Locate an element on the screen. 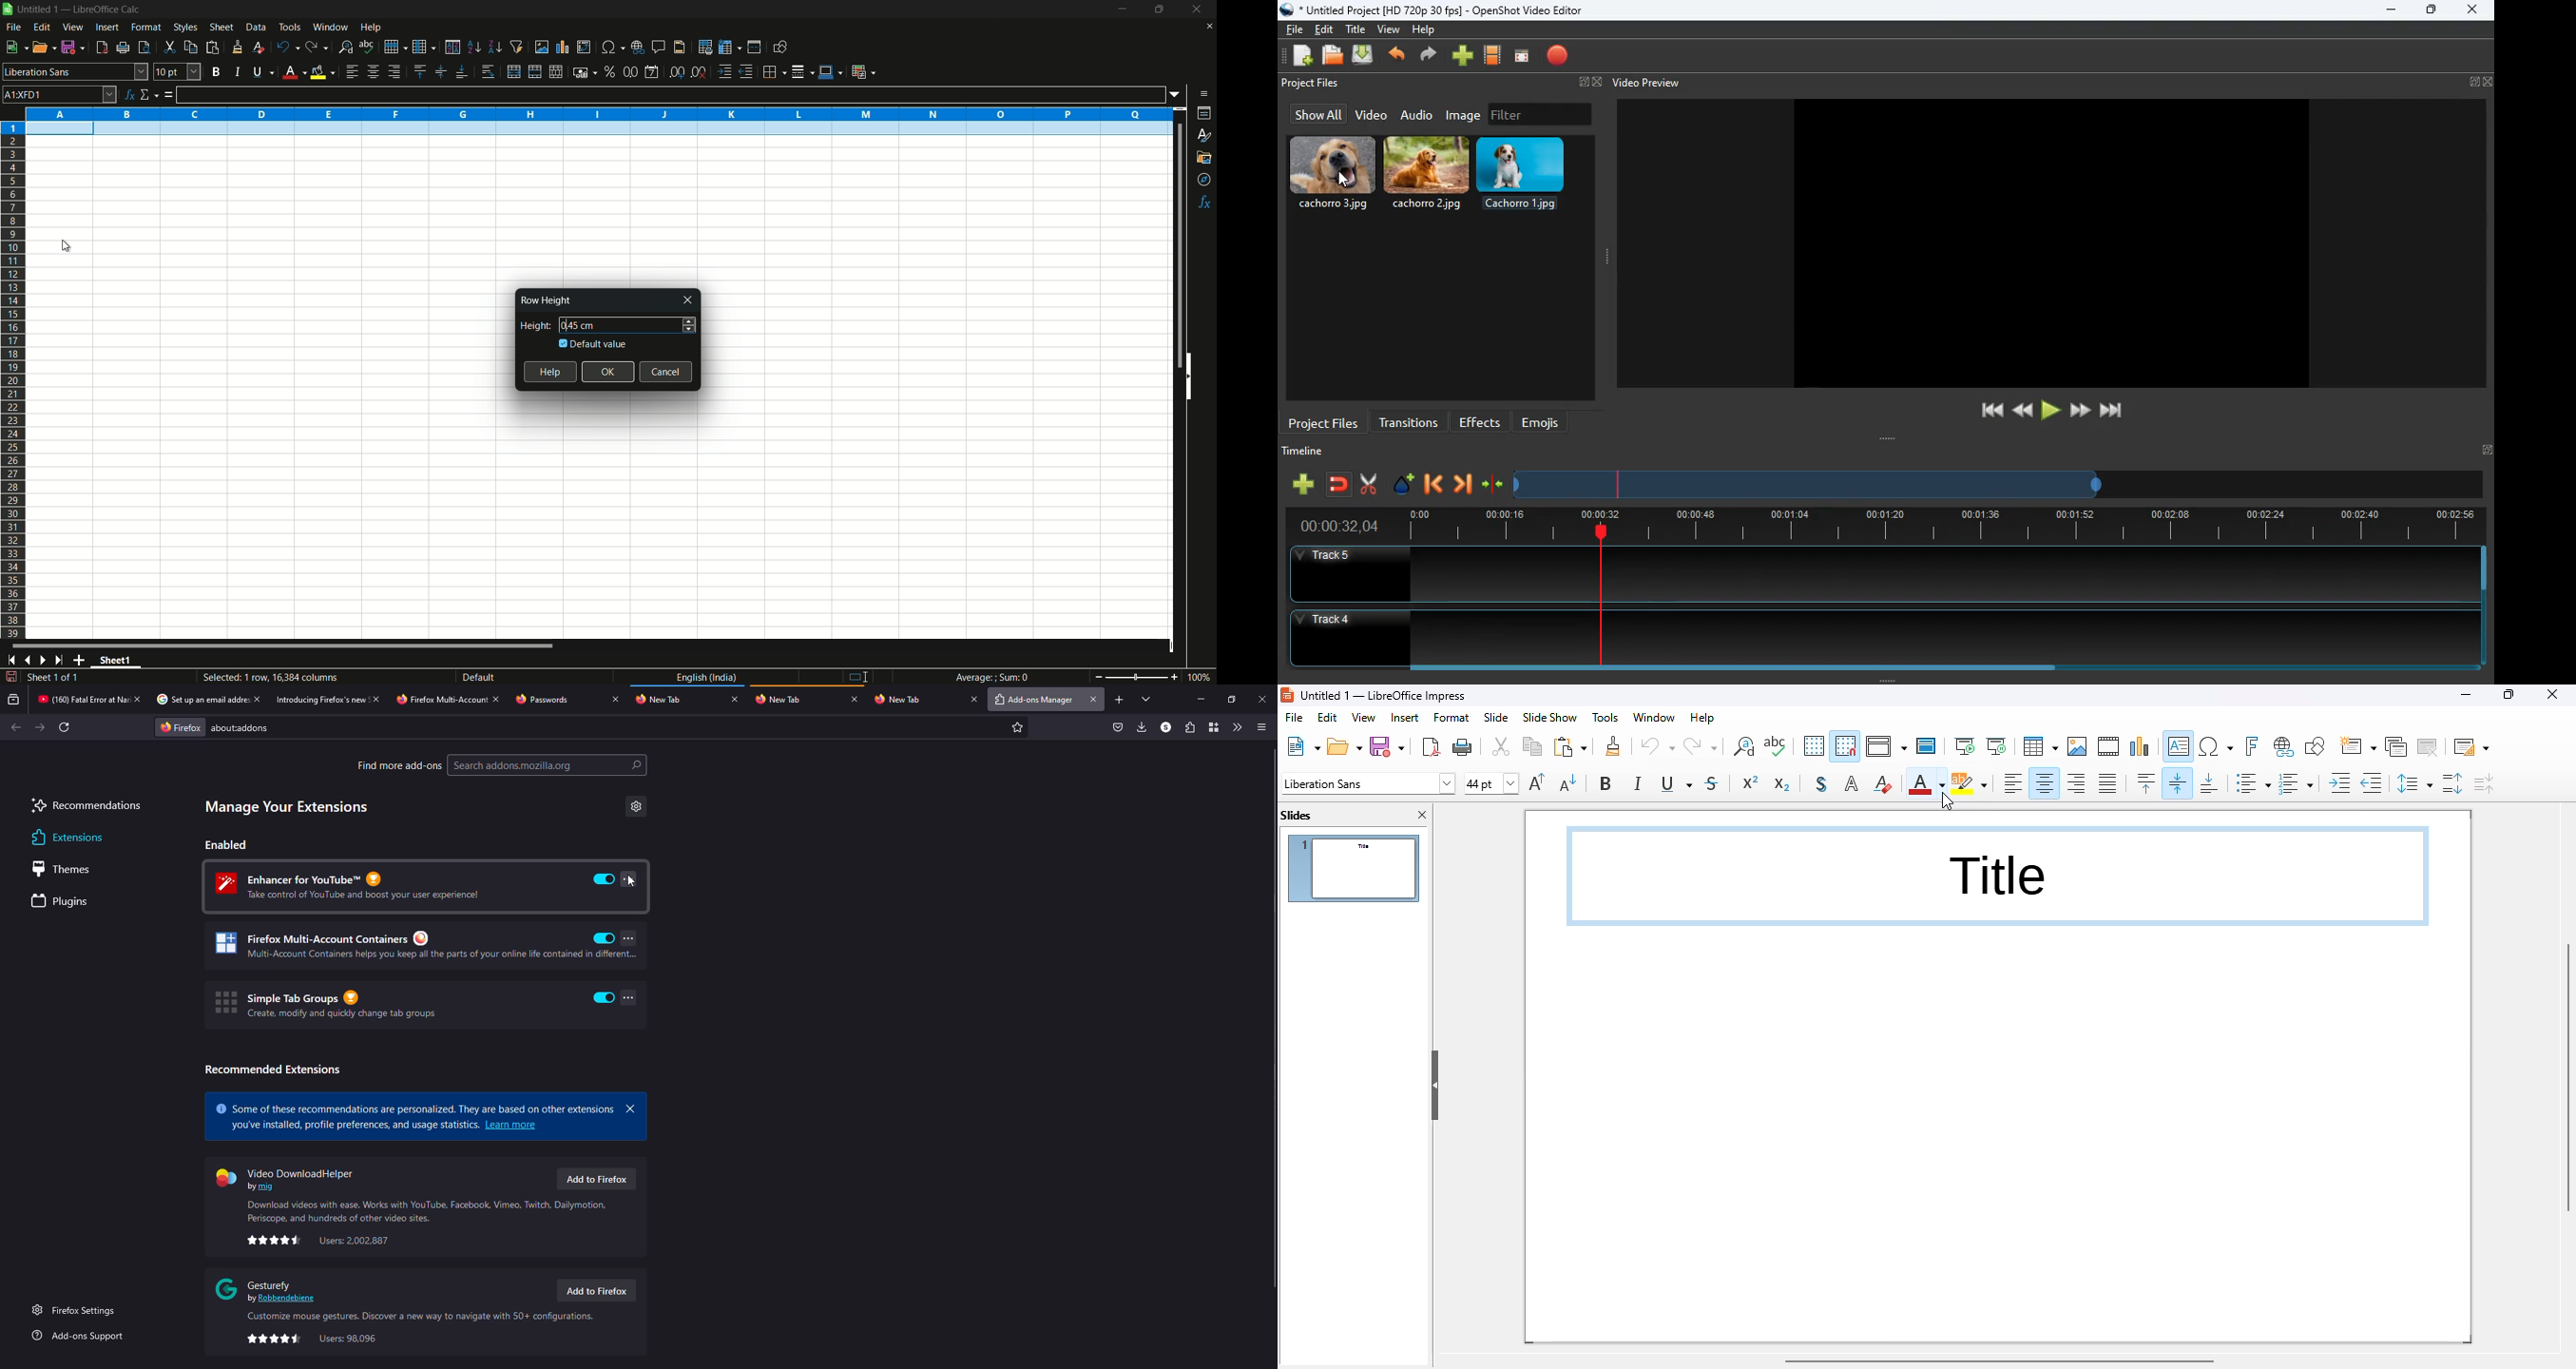 The height and width of the screenshot is (1372, 2576). addons is located at coordinates (245, 728).